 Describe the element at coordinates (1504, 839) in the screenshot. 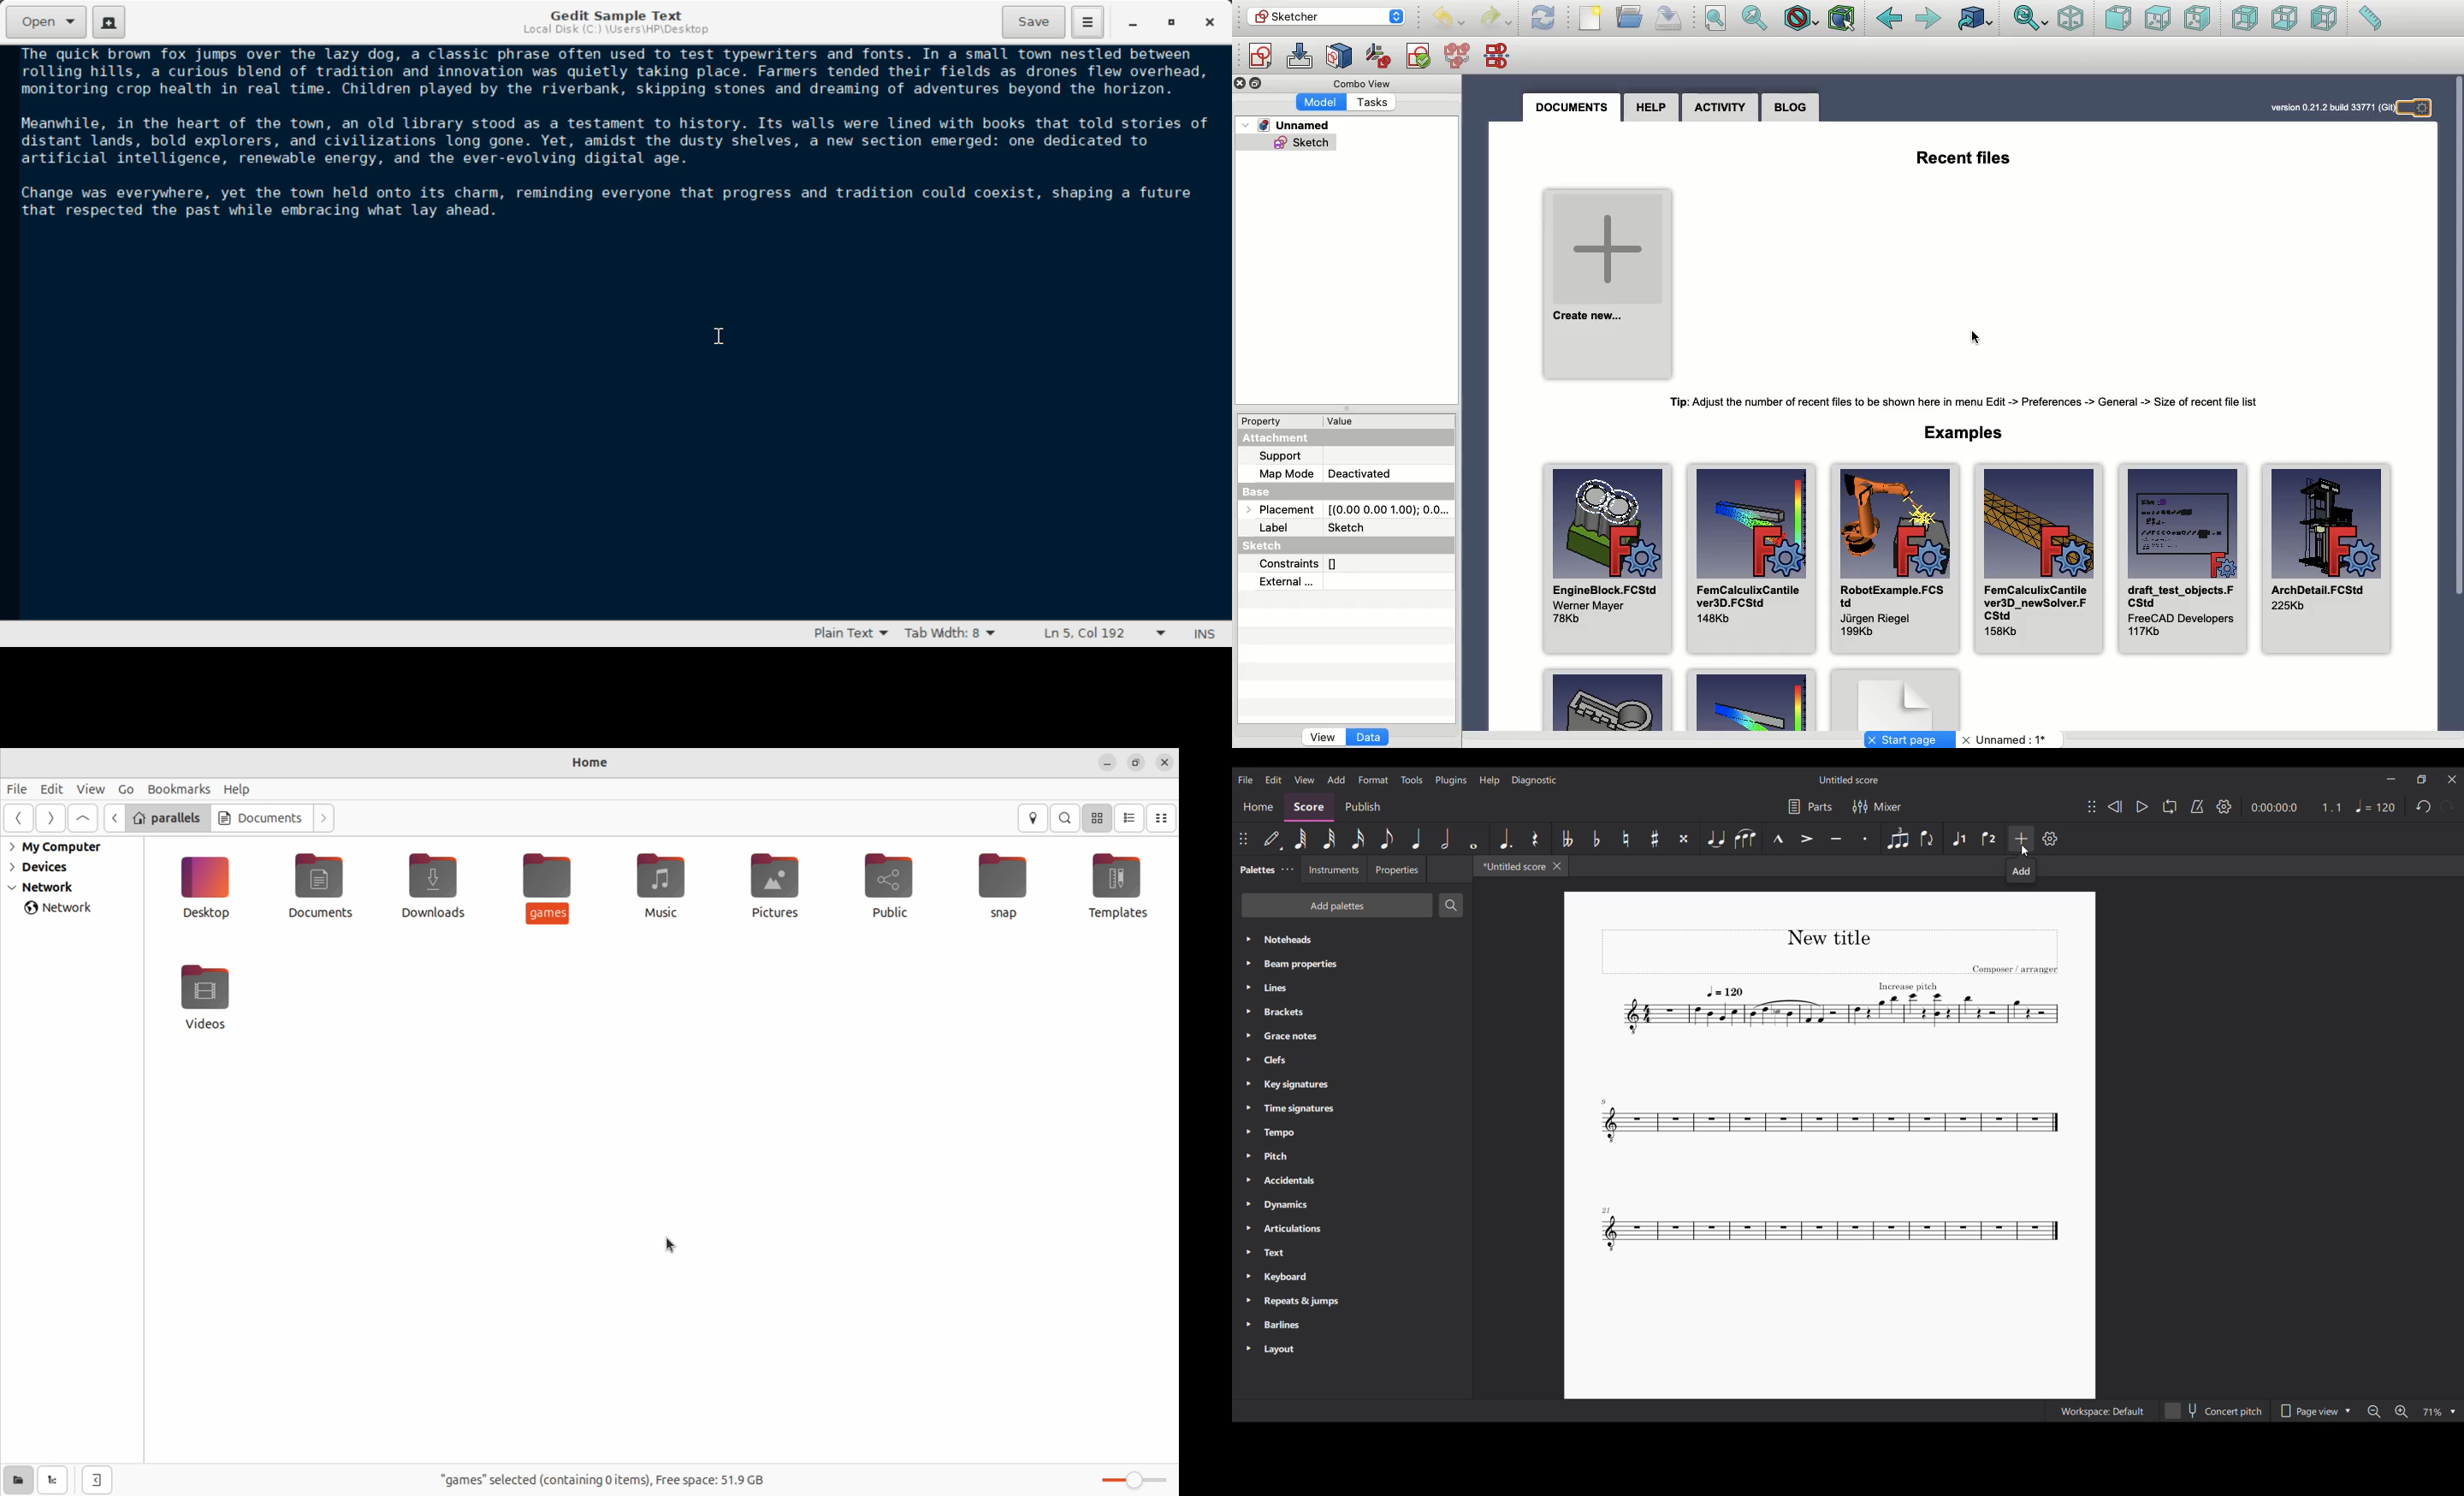

I see `Augmentation dot` at that location.